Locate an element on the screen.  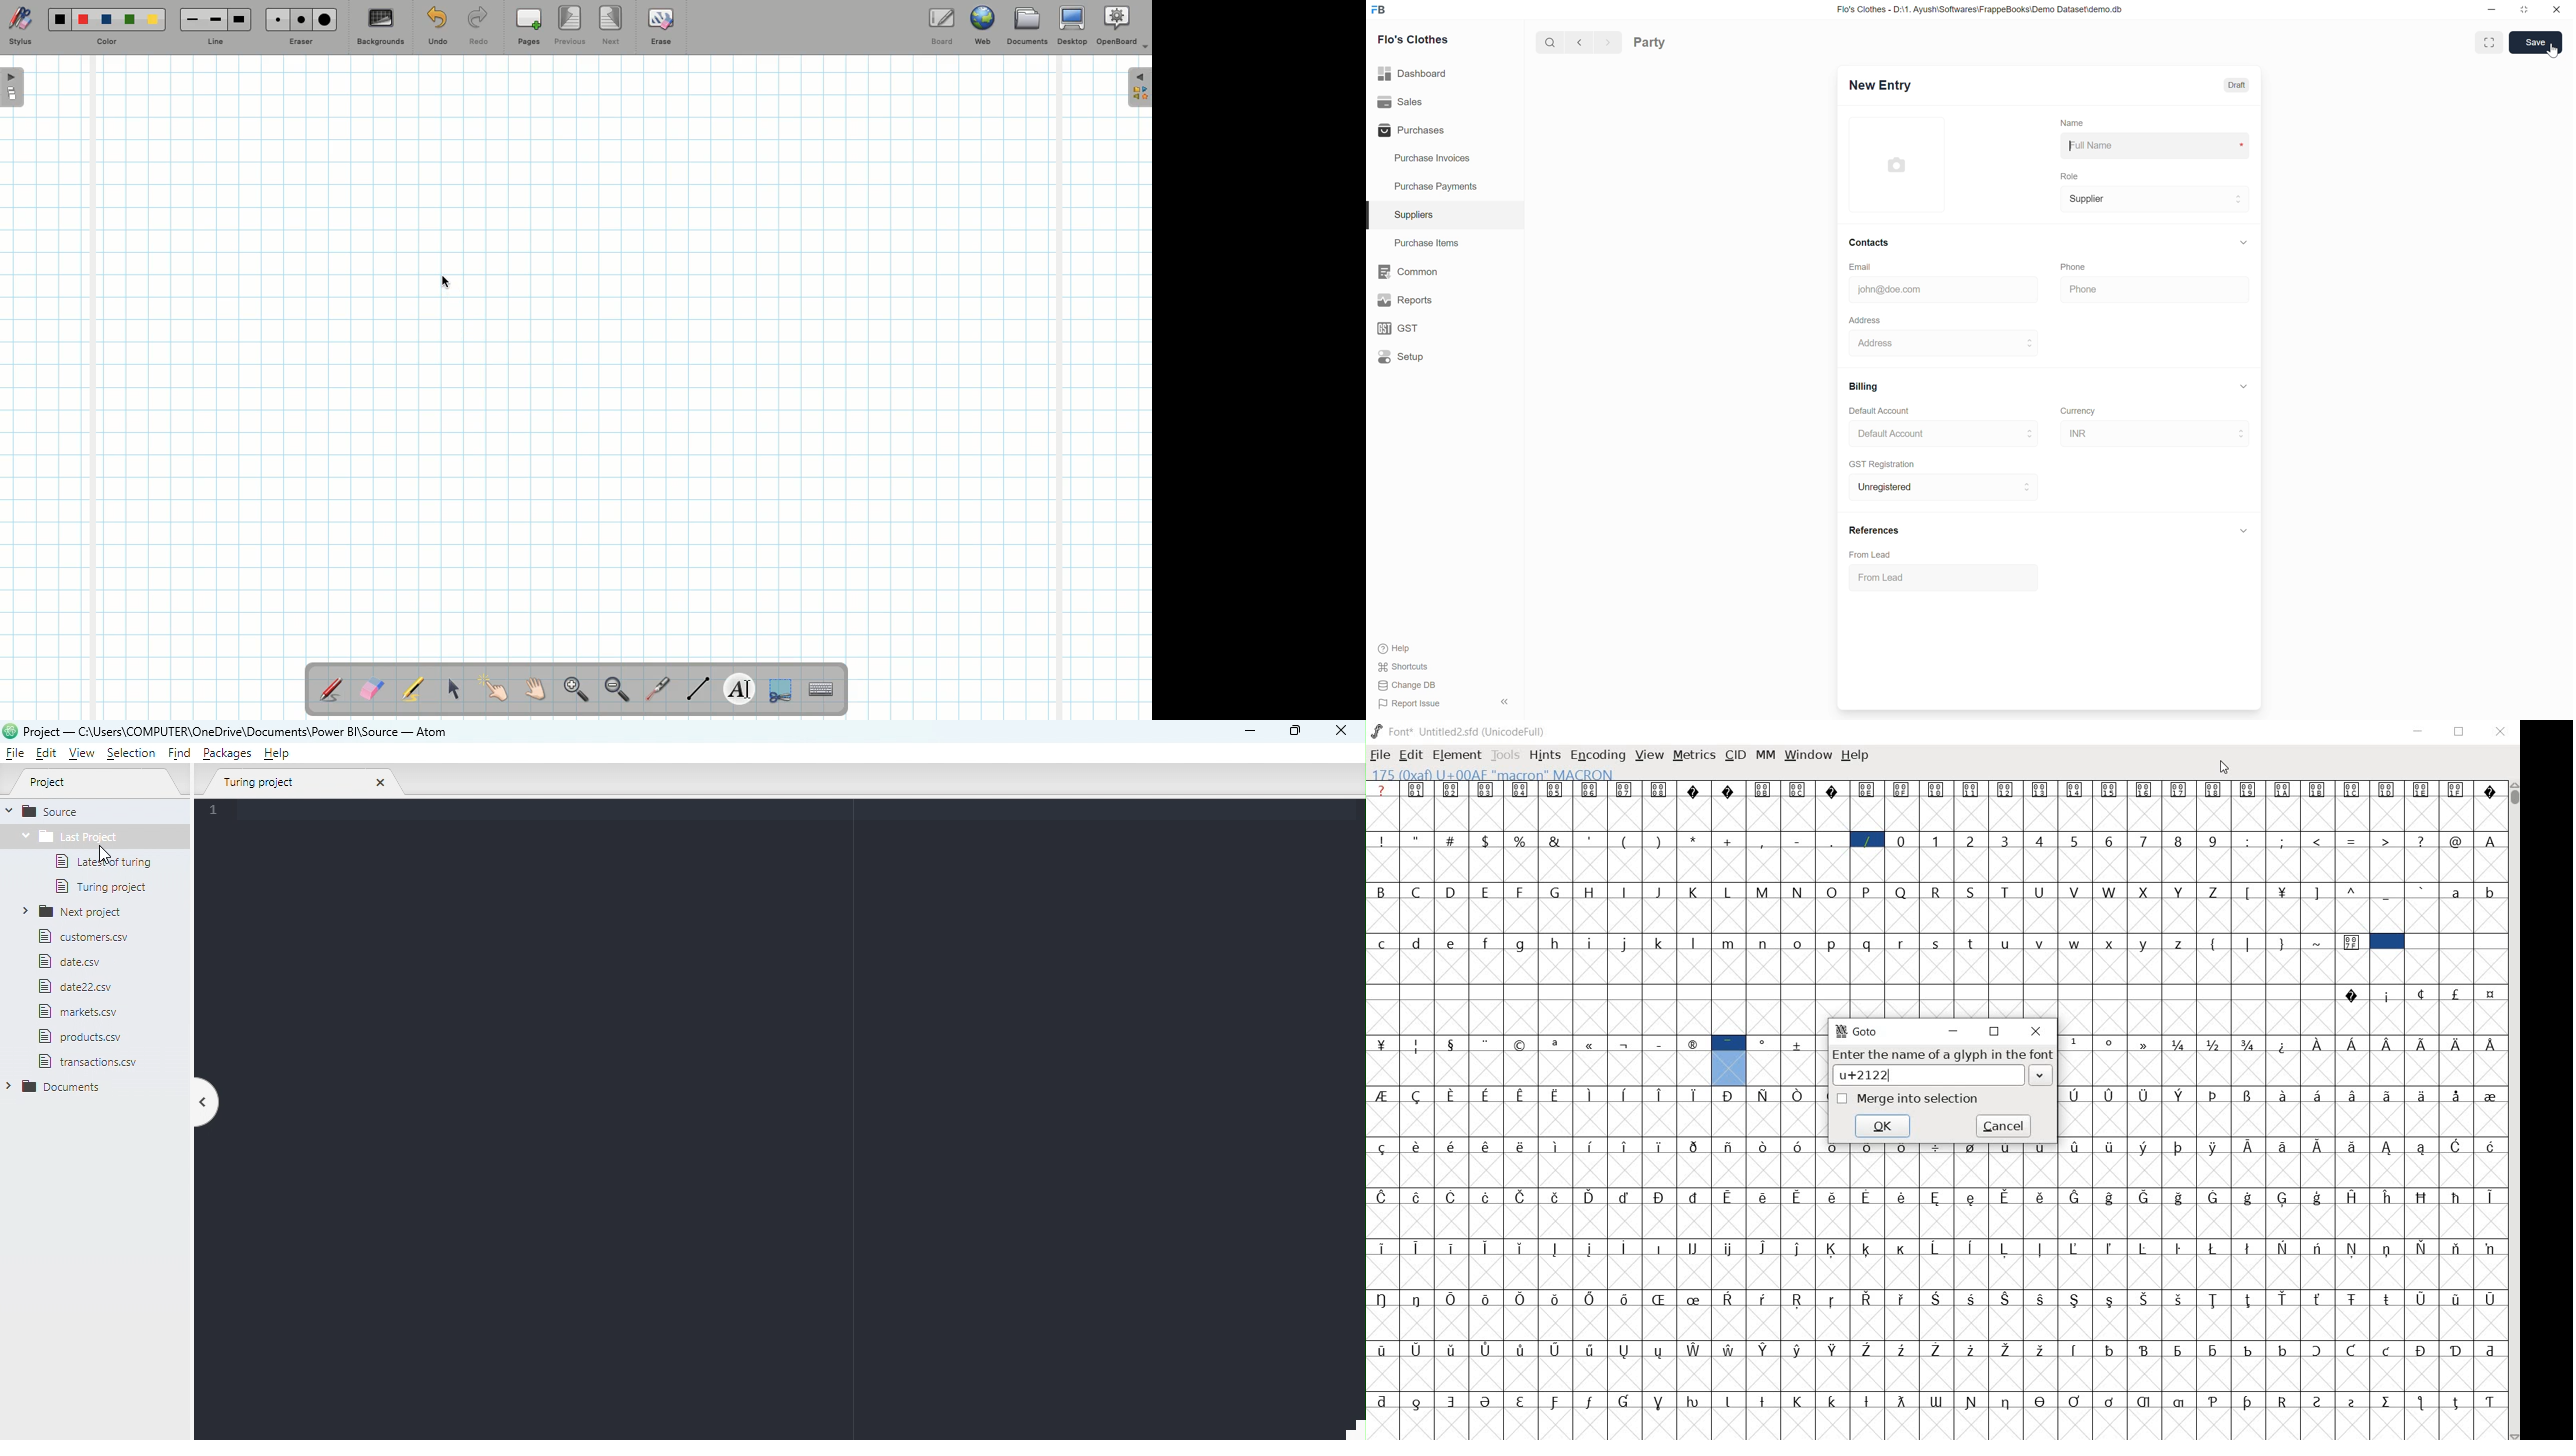
INR is located at coordinates (2156, 434).